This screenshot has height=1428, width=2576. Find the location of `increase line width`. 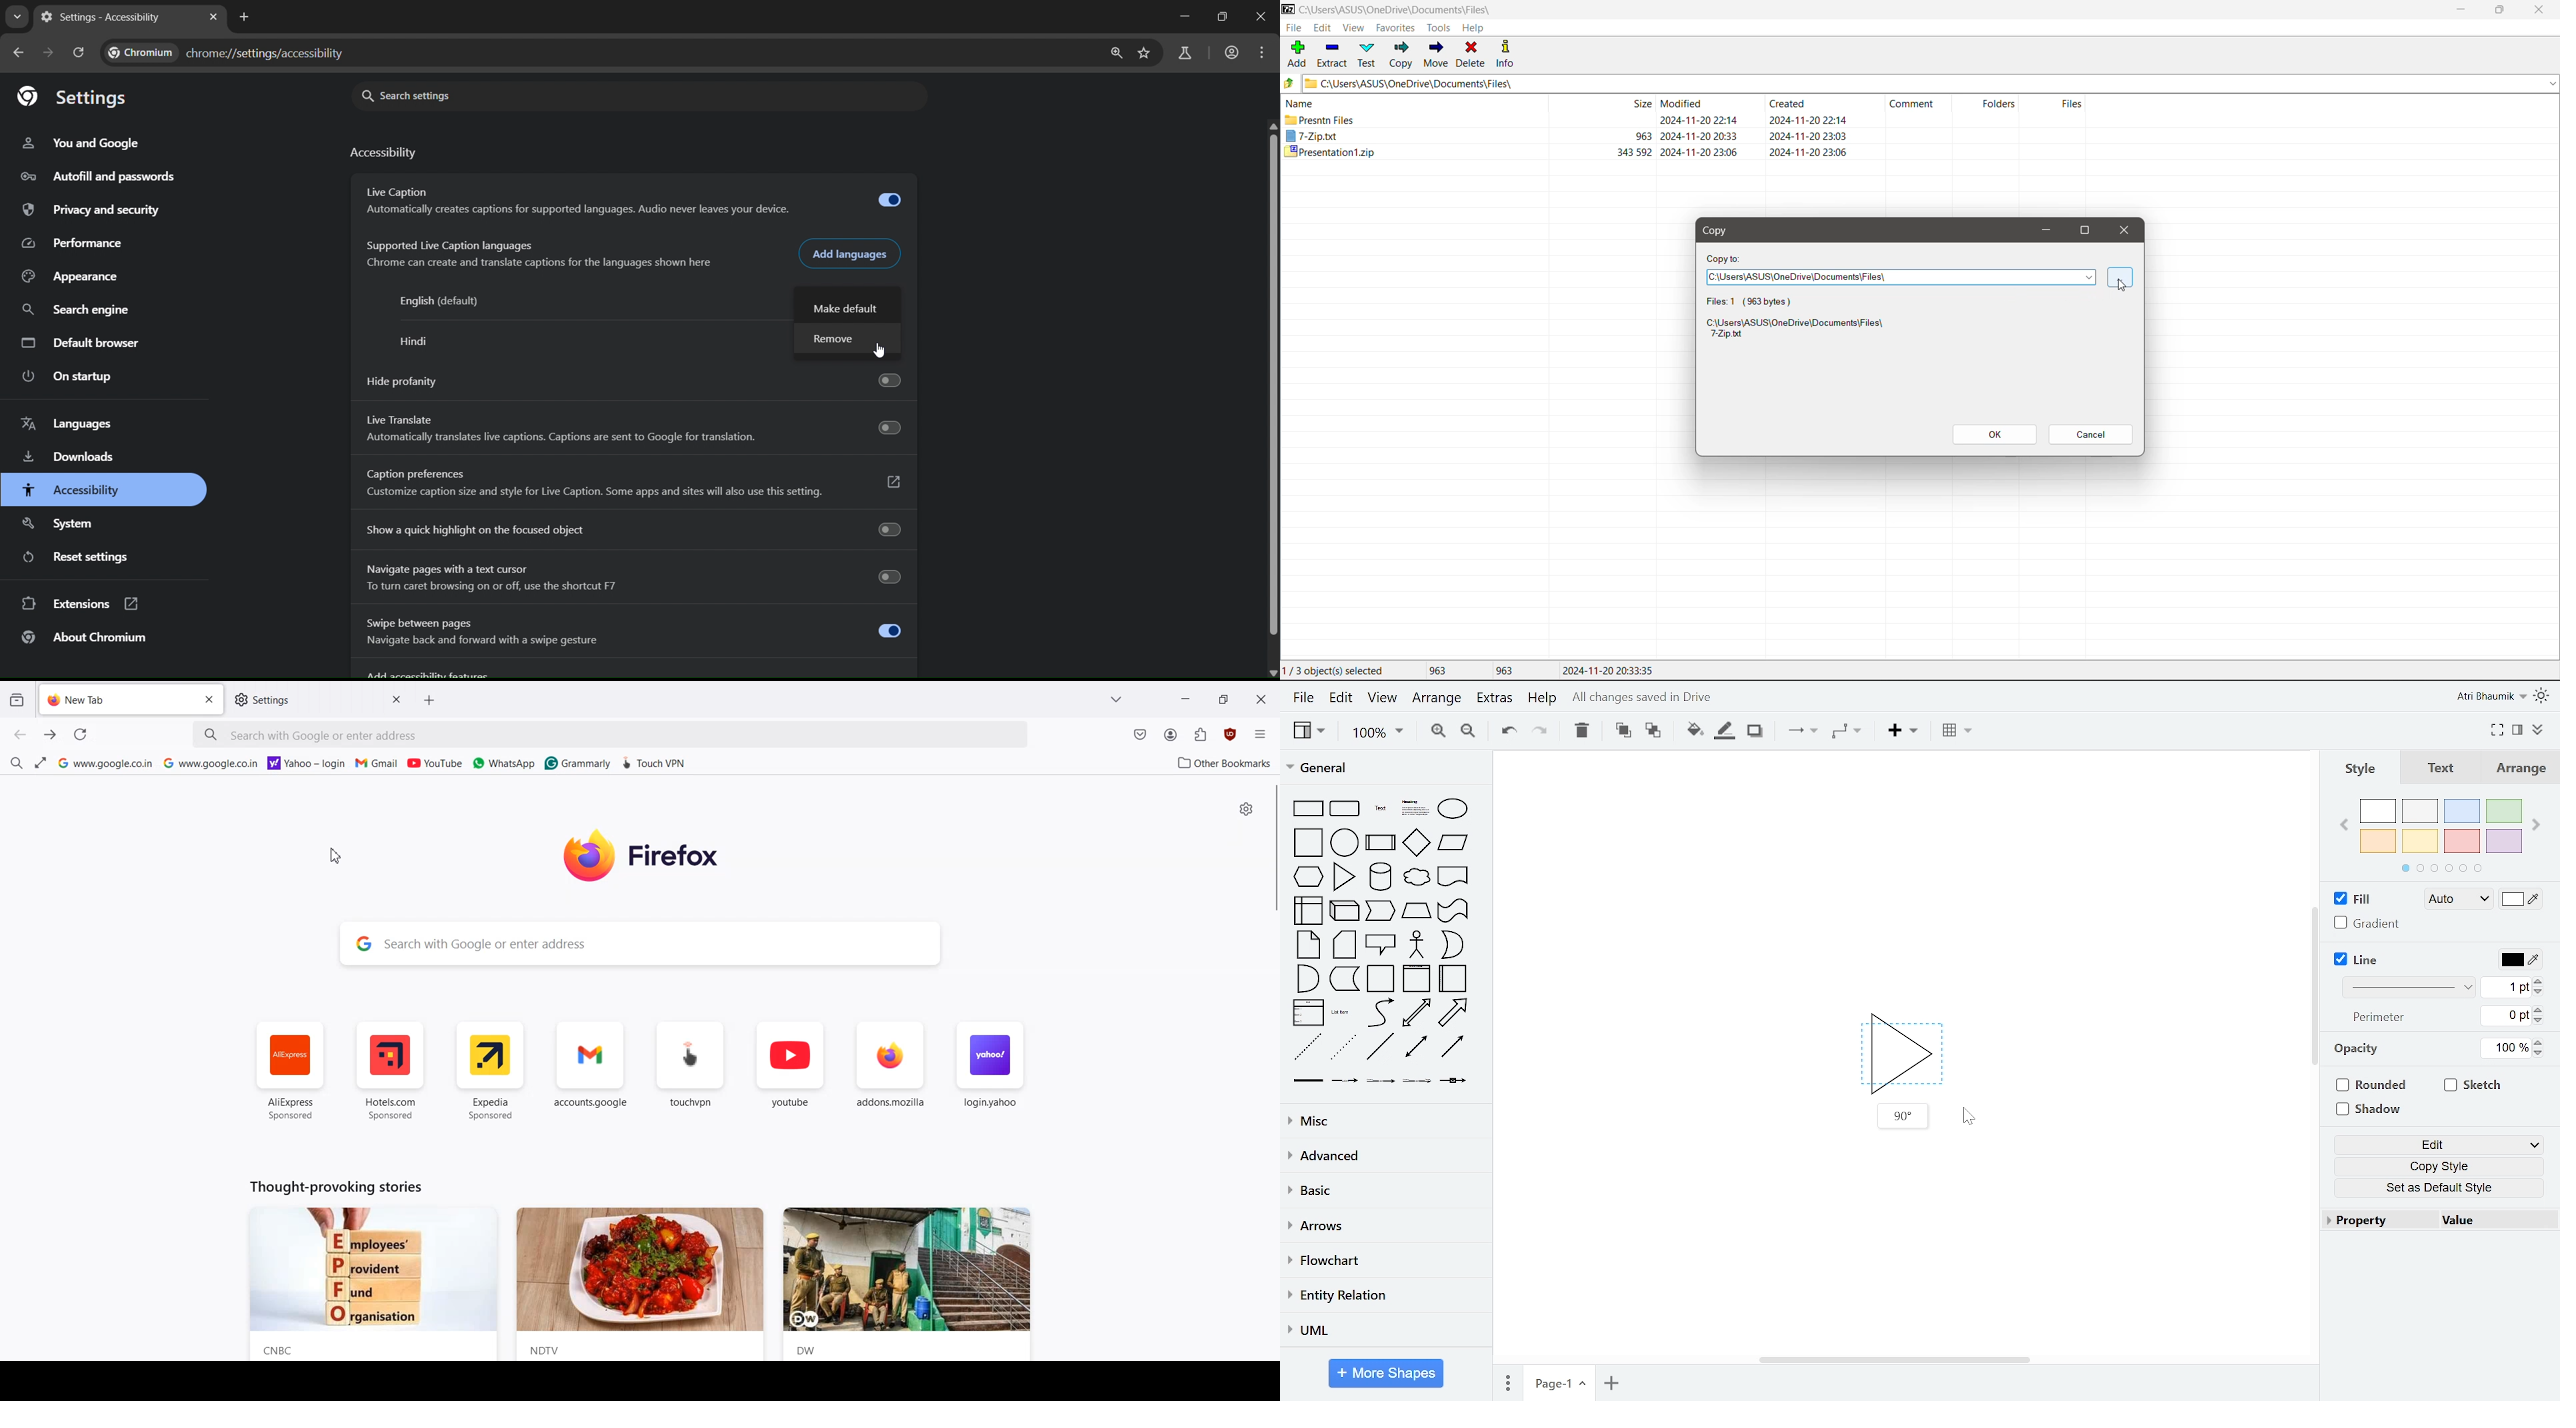

increase line width is located at coordinates (2538, 980).